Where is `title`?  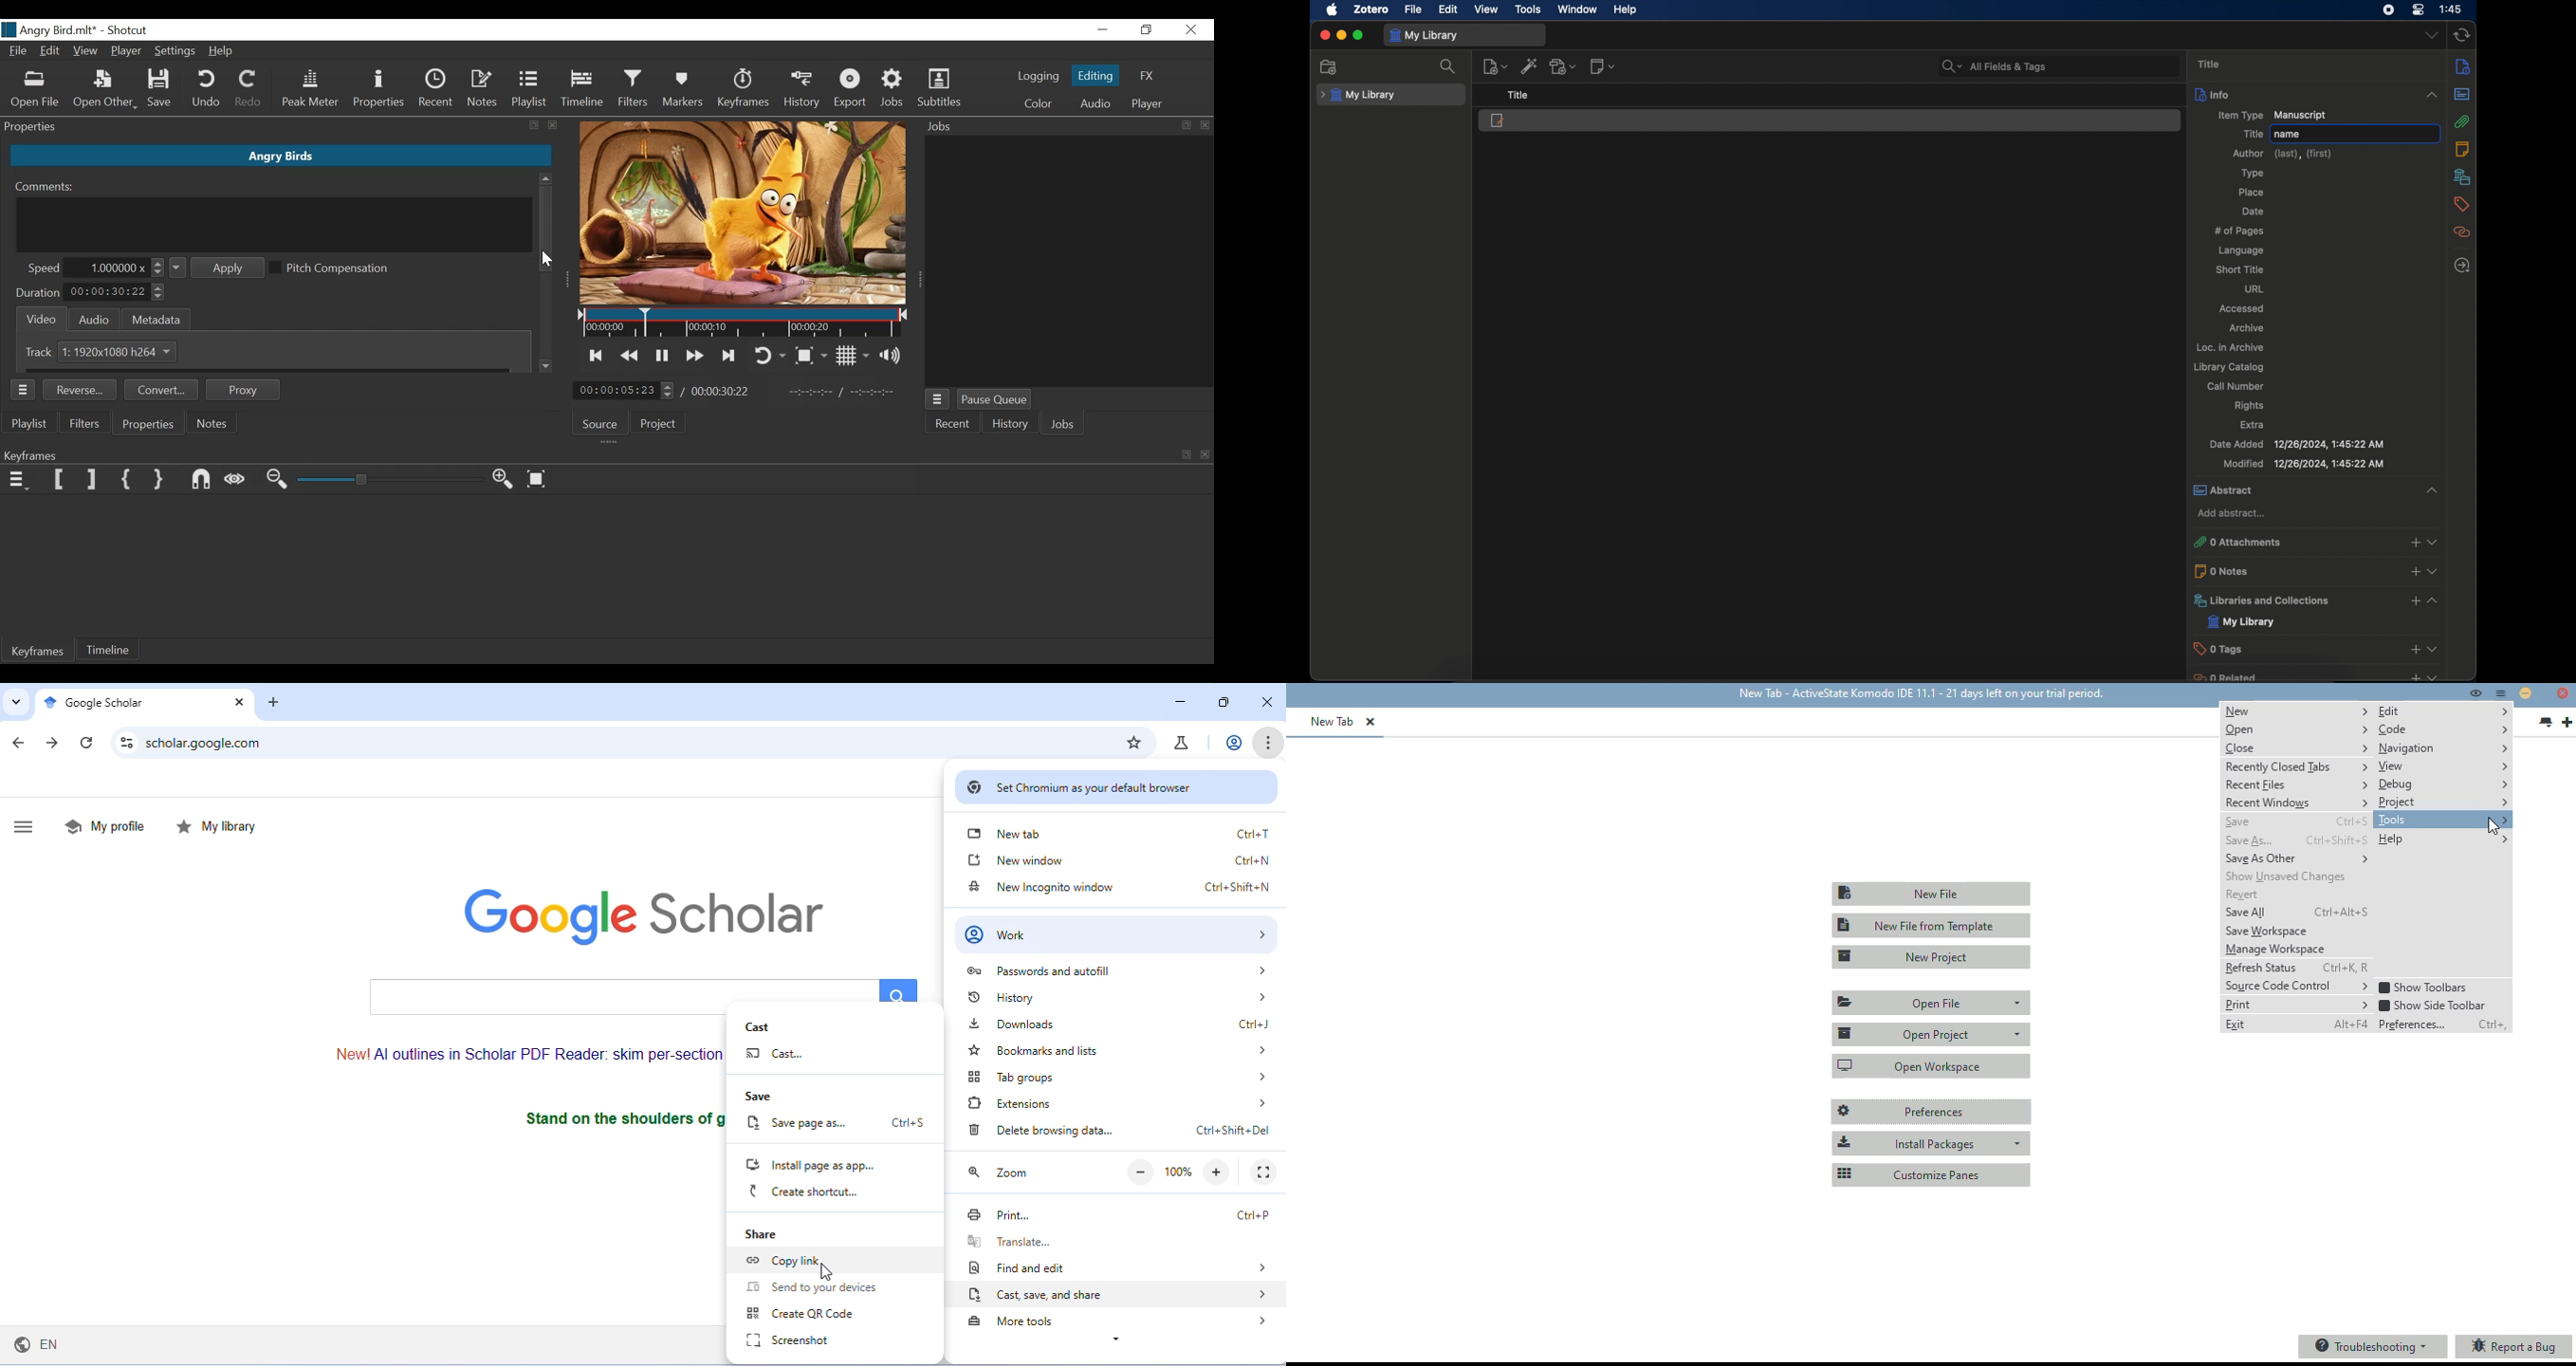 title is located at coordinates (2209, 64).